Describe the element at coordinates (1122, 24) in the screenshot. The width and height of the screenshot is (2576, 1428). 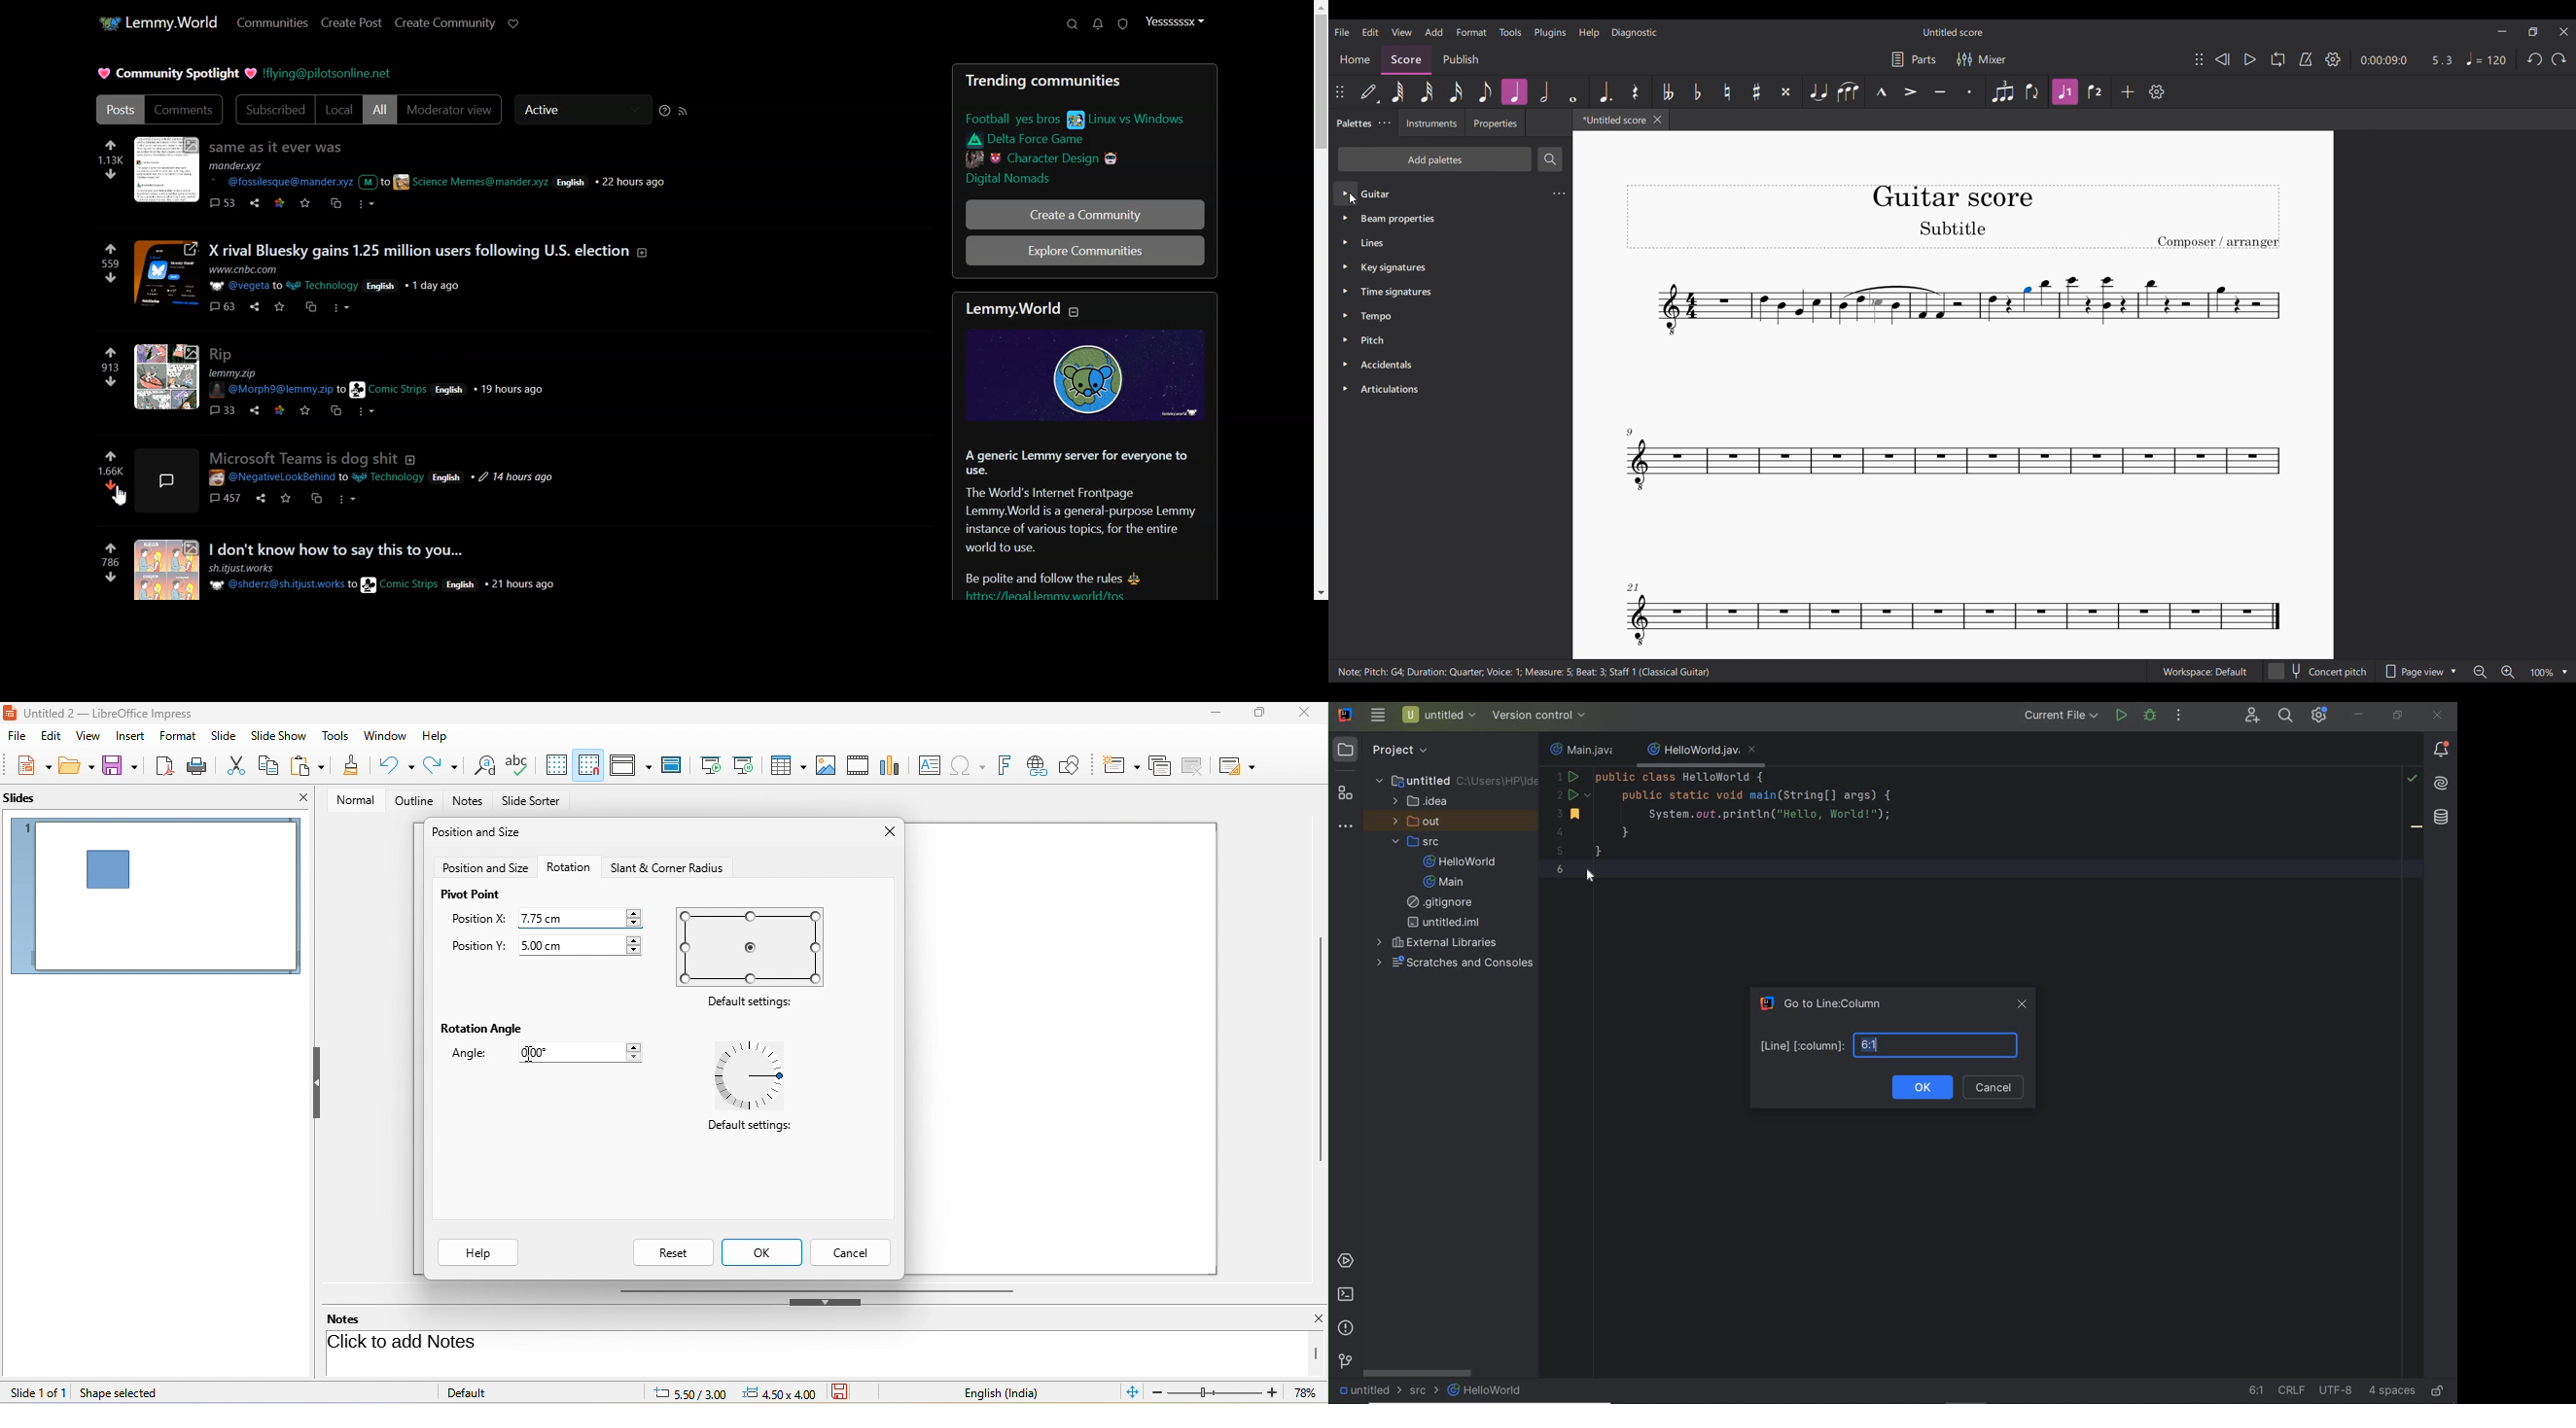
I see `Unread report` at that location.